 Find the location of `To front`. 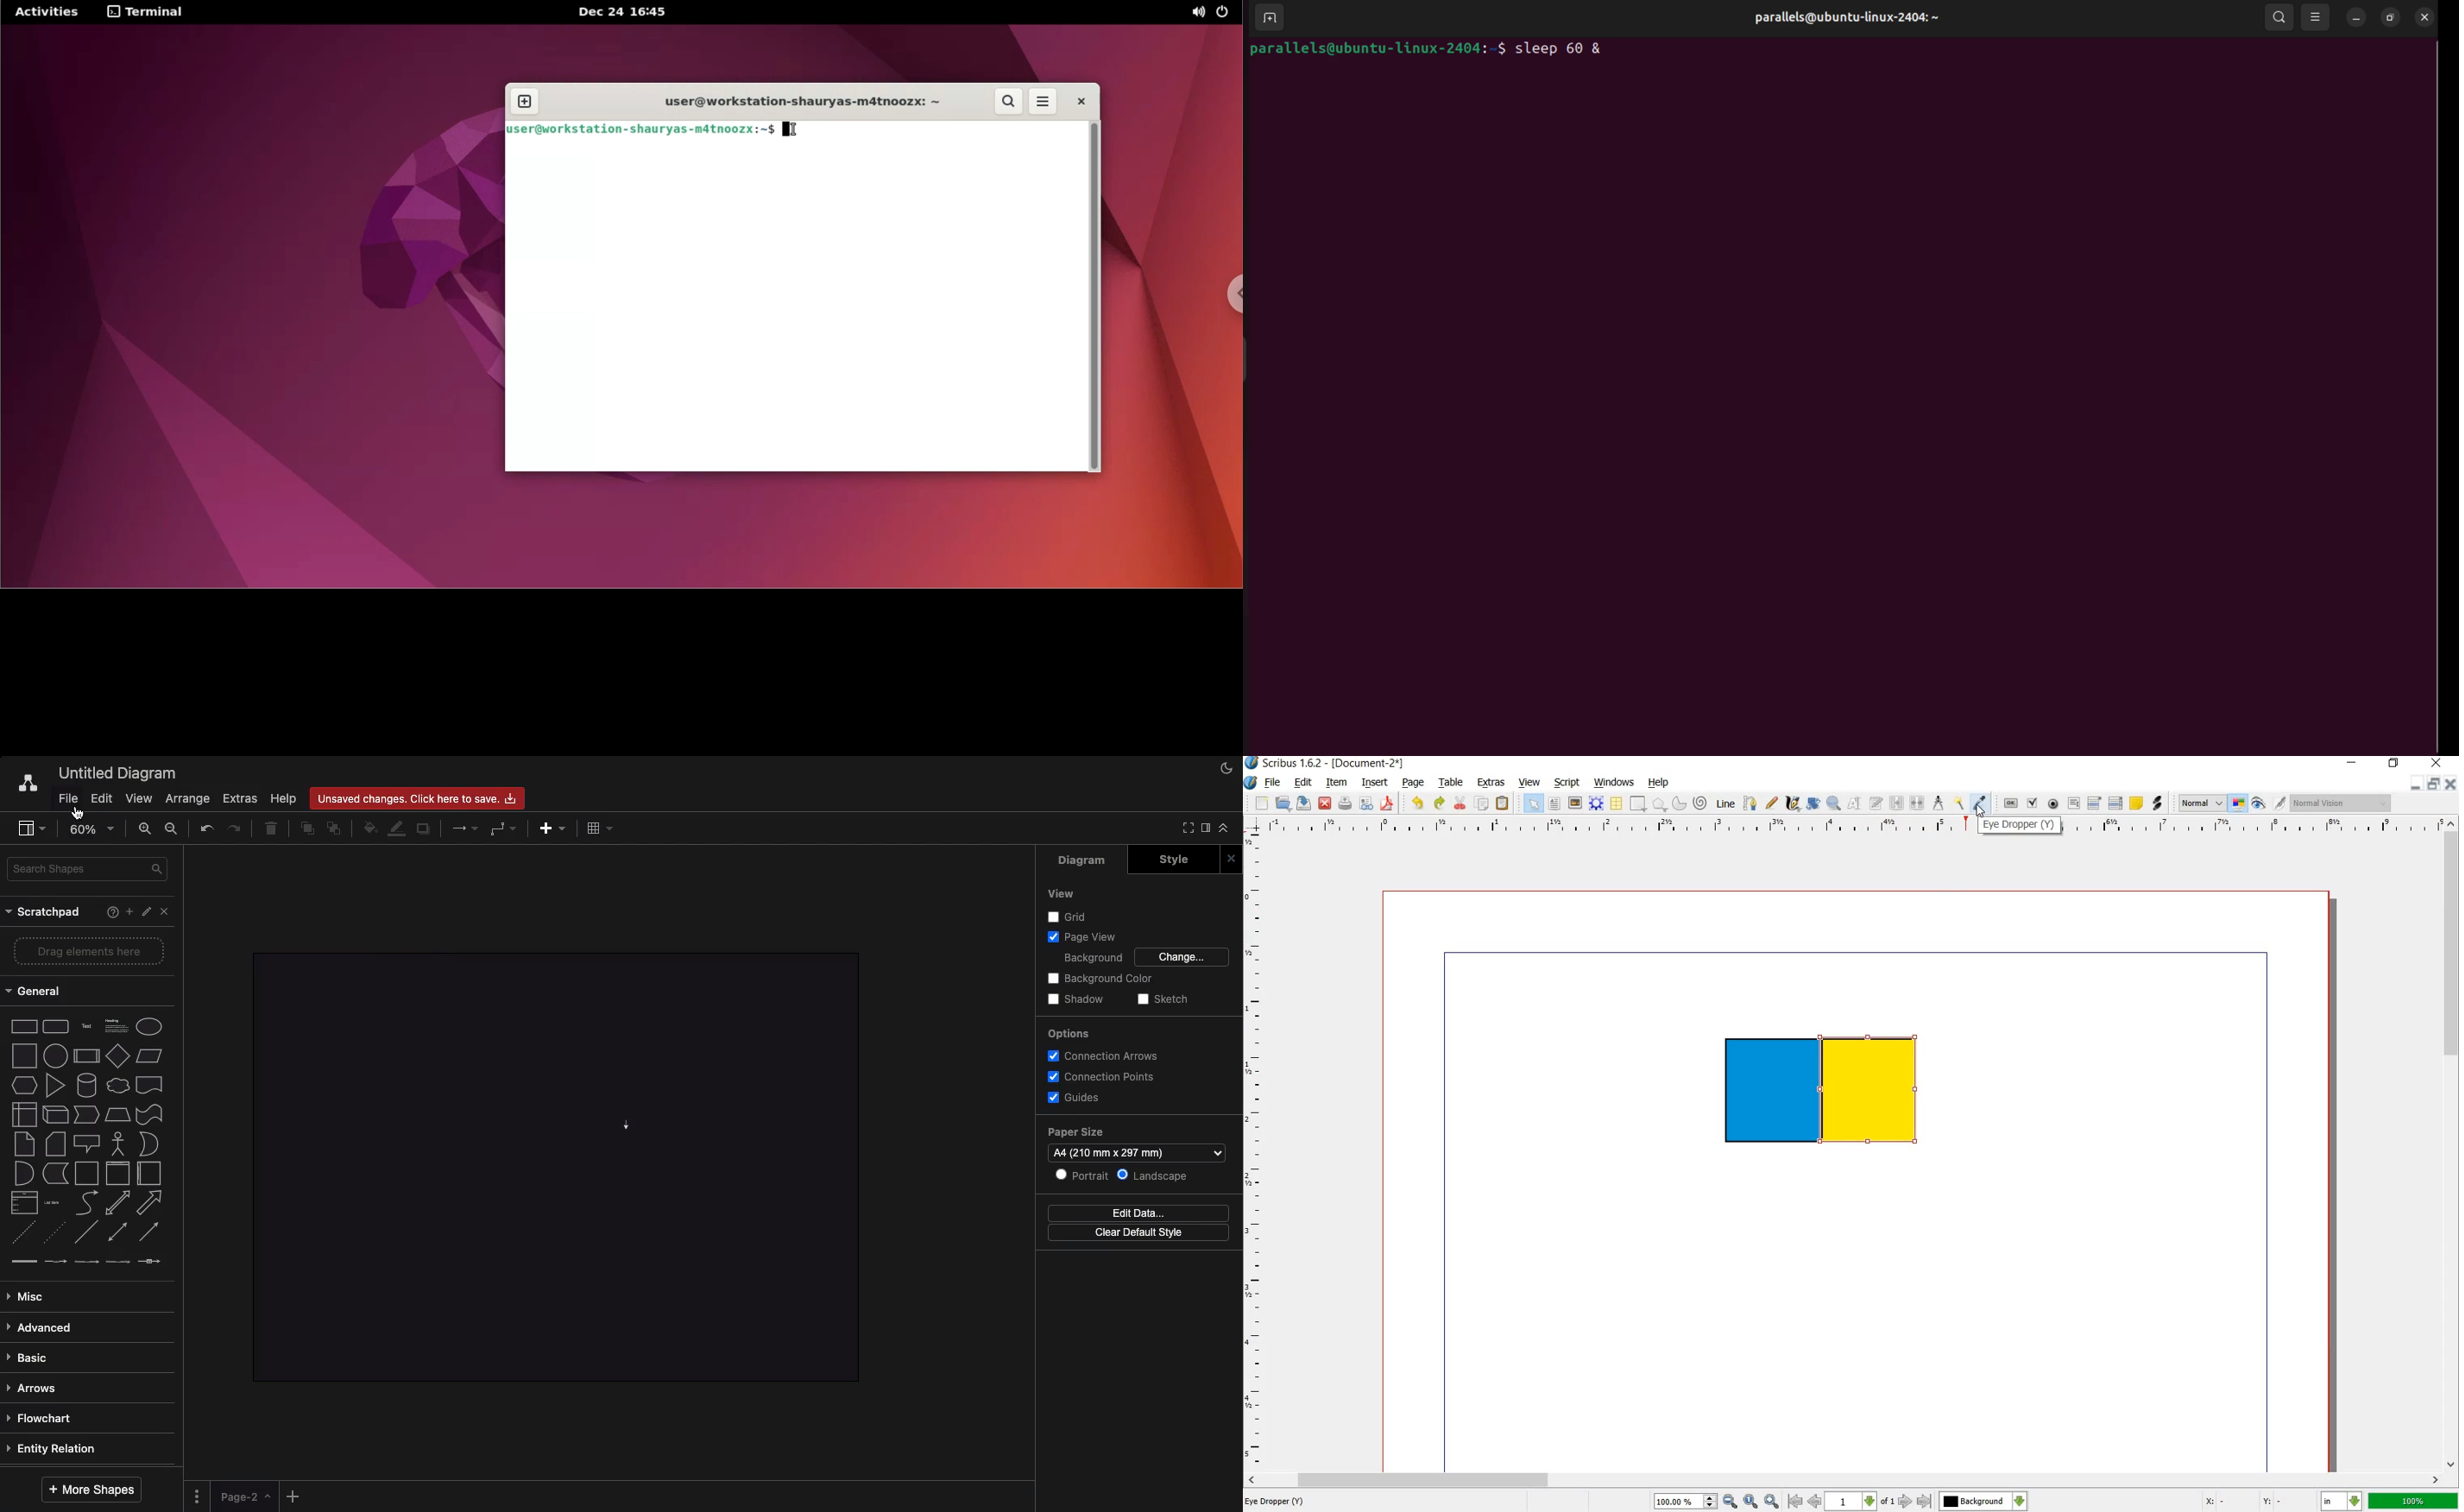

To front is located at coordinates (306, 829).